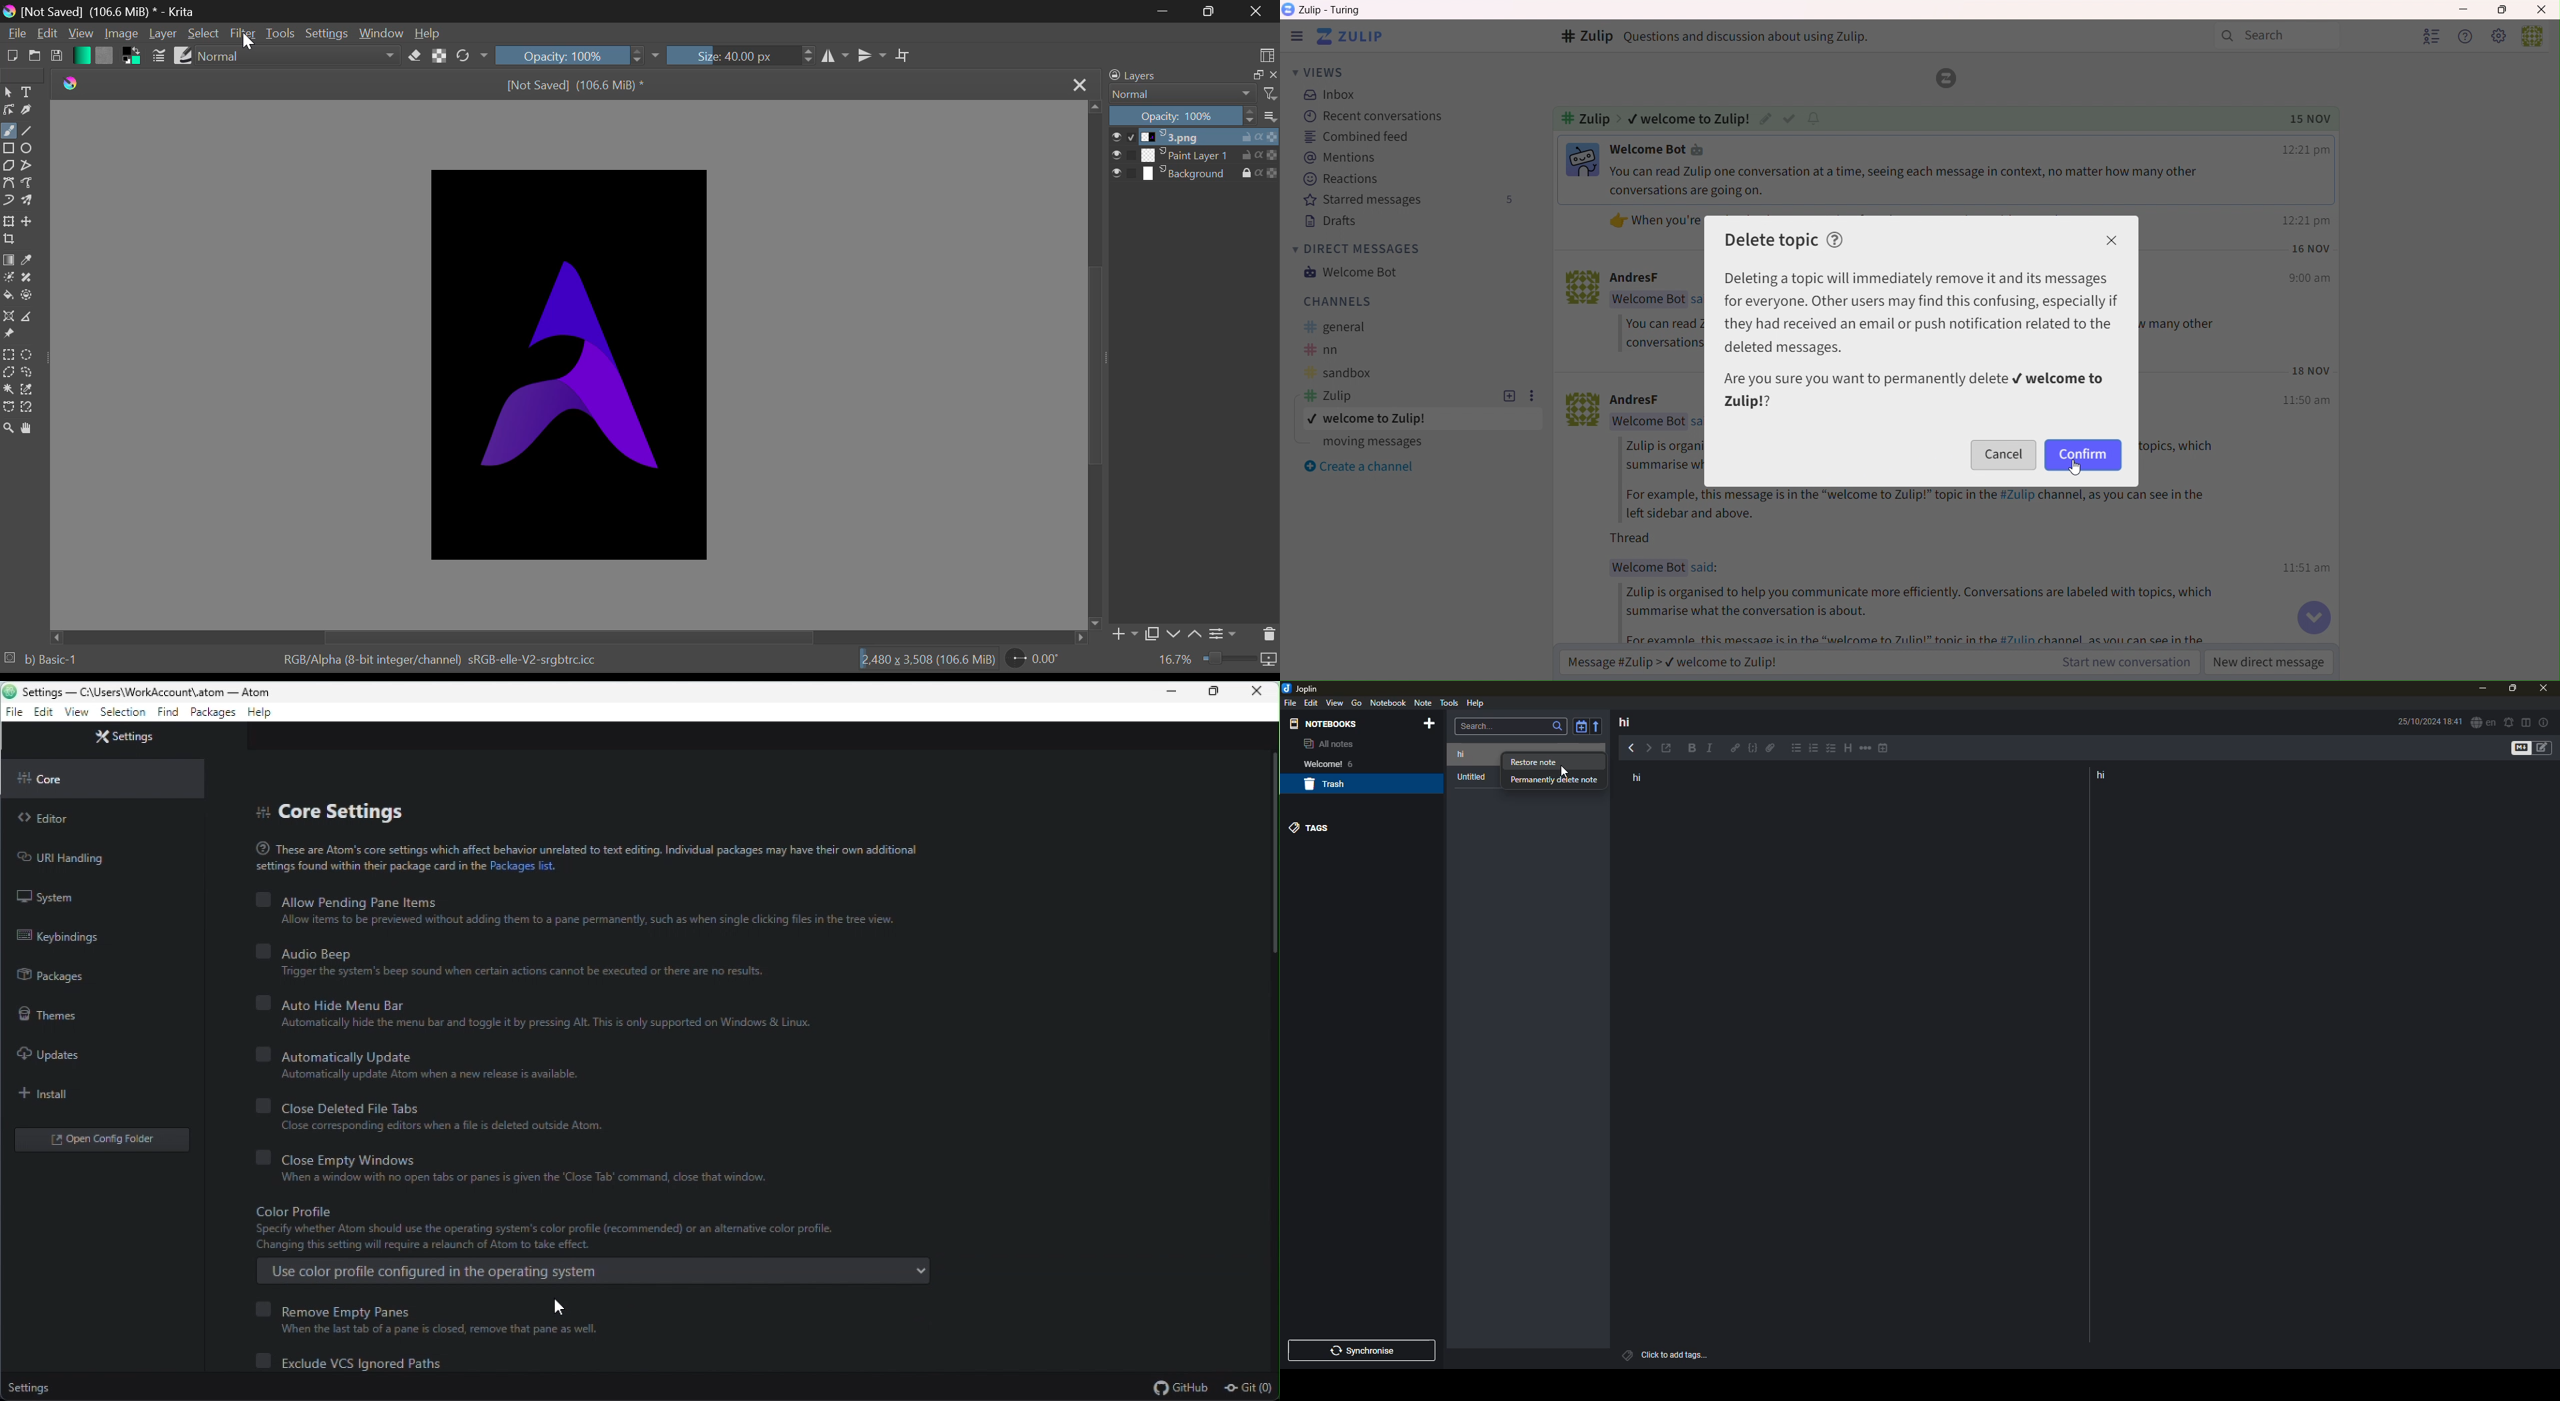  I want to click on New direct message, so click(2269, 663).